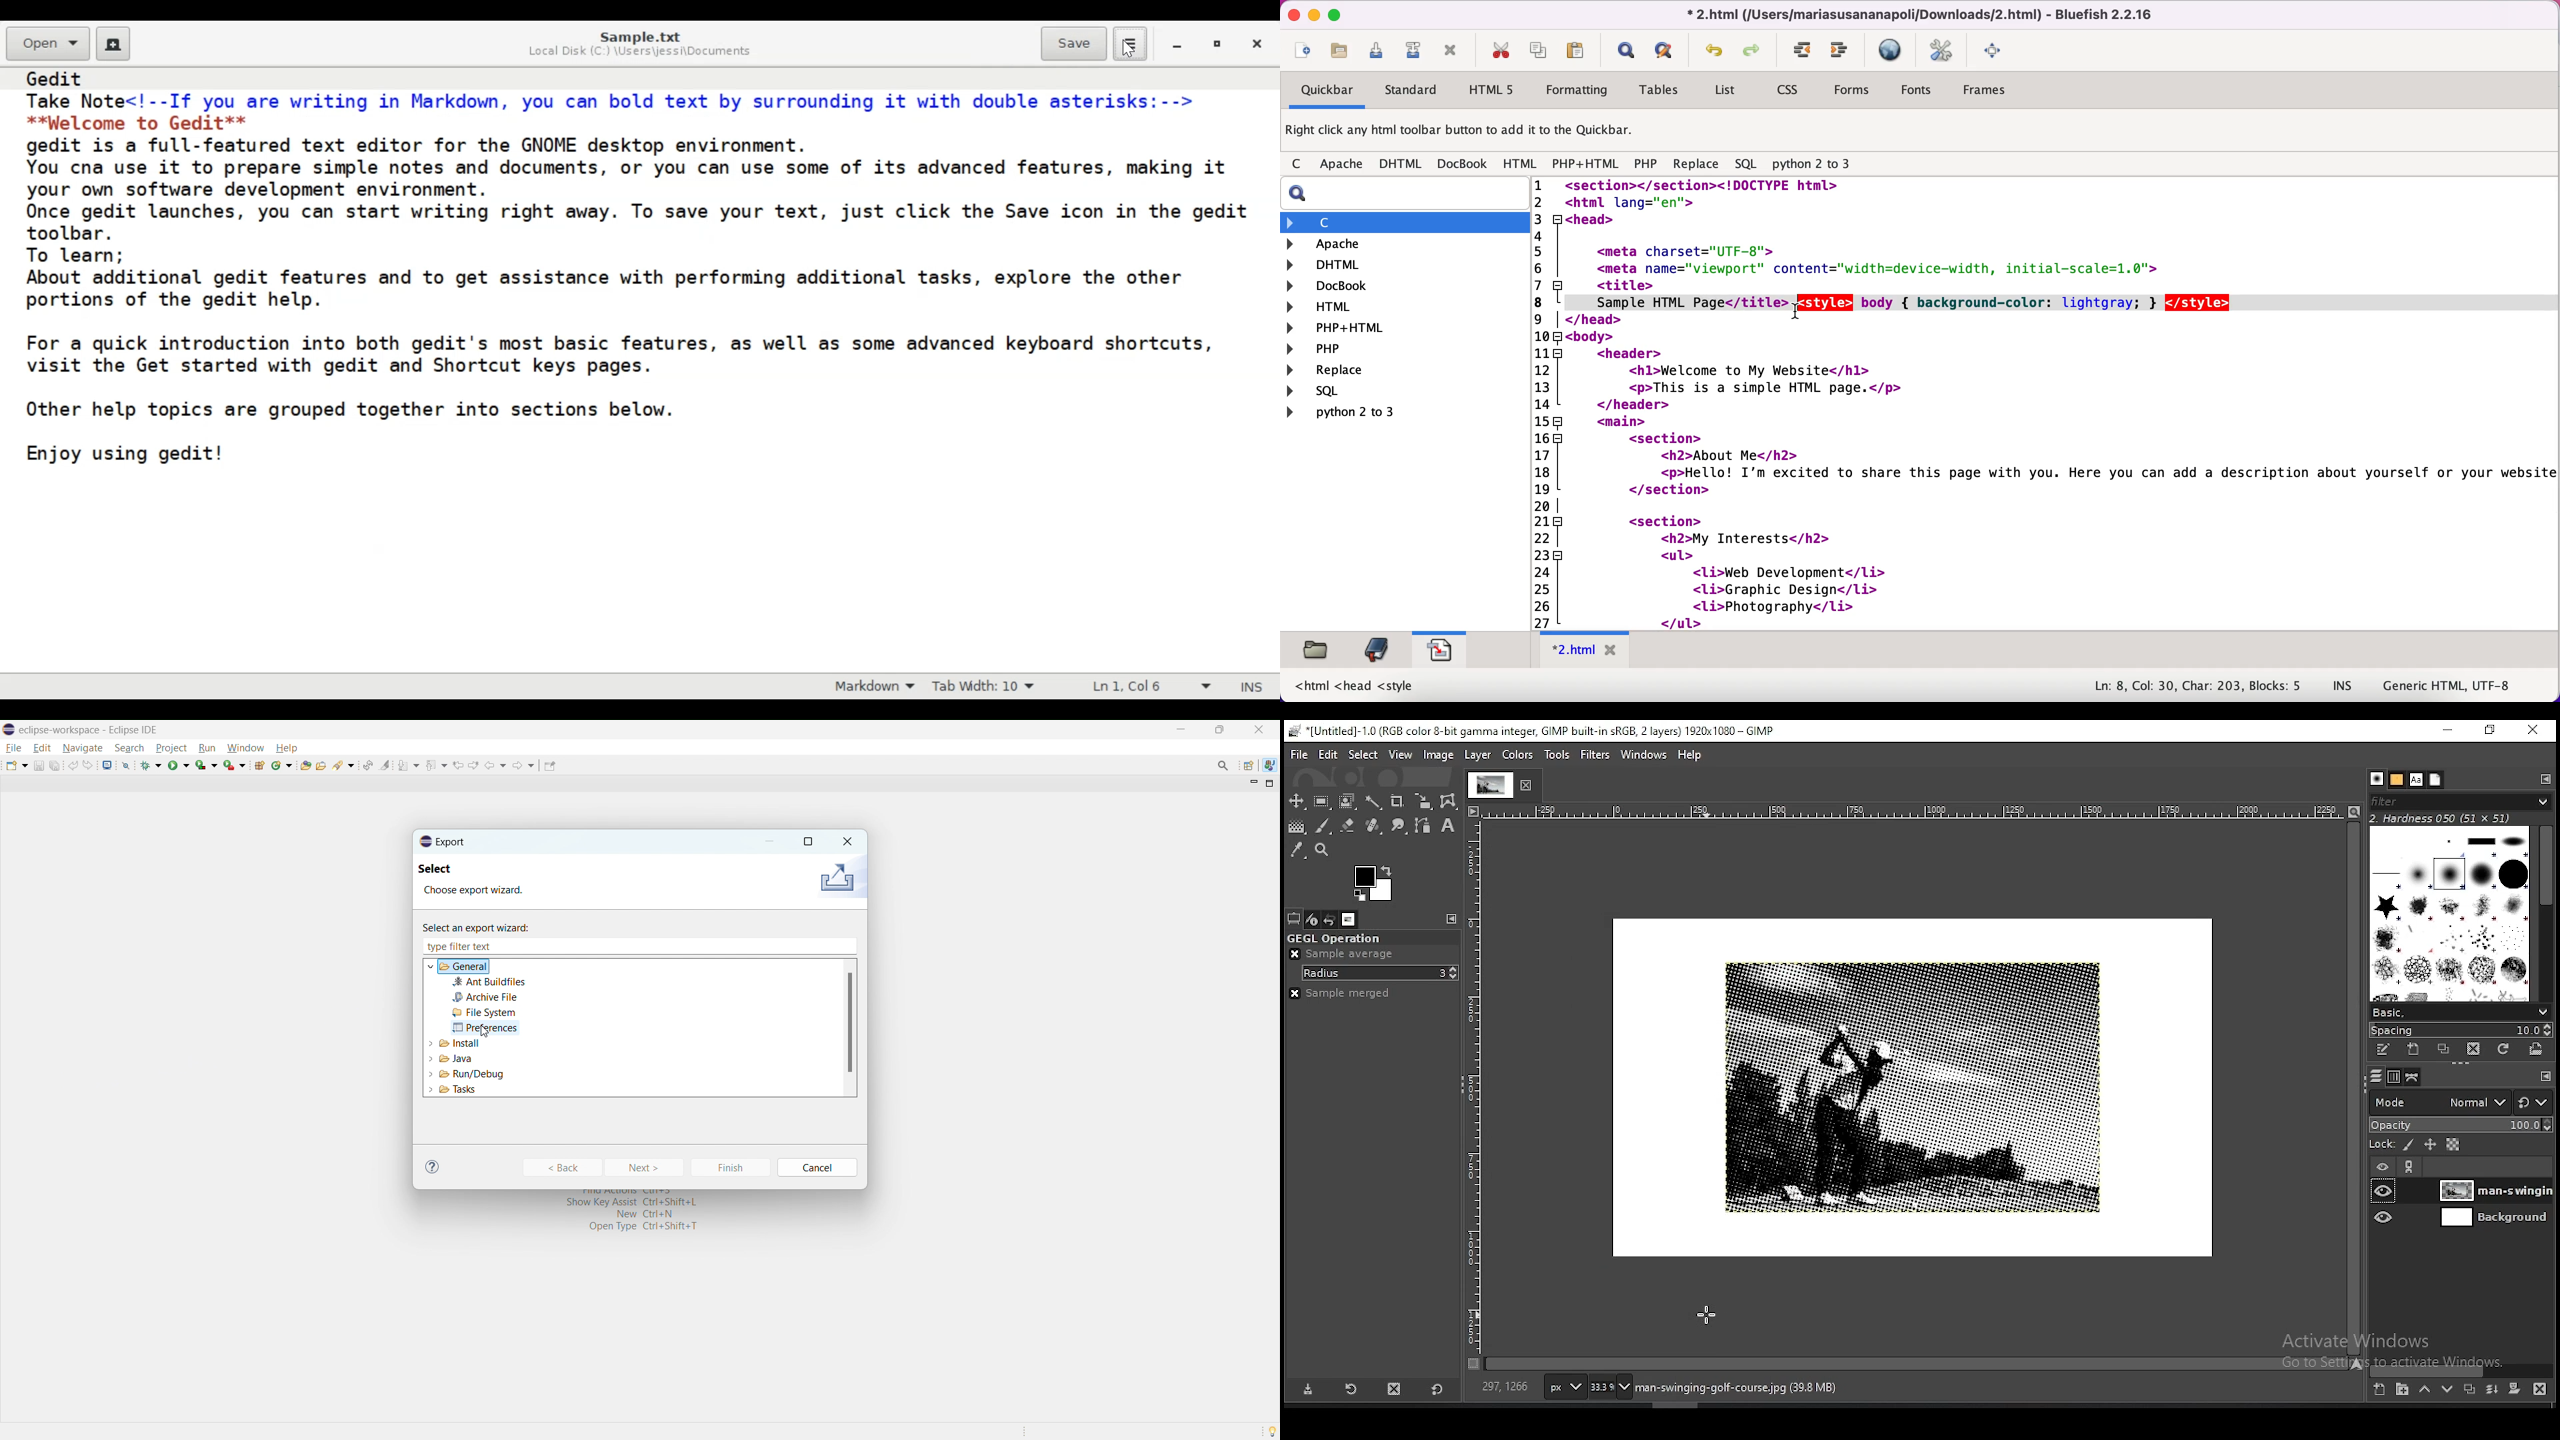 This screenshot has height=1456, width=2576. I want to click on skip all breakpoints, so click(126, 765).